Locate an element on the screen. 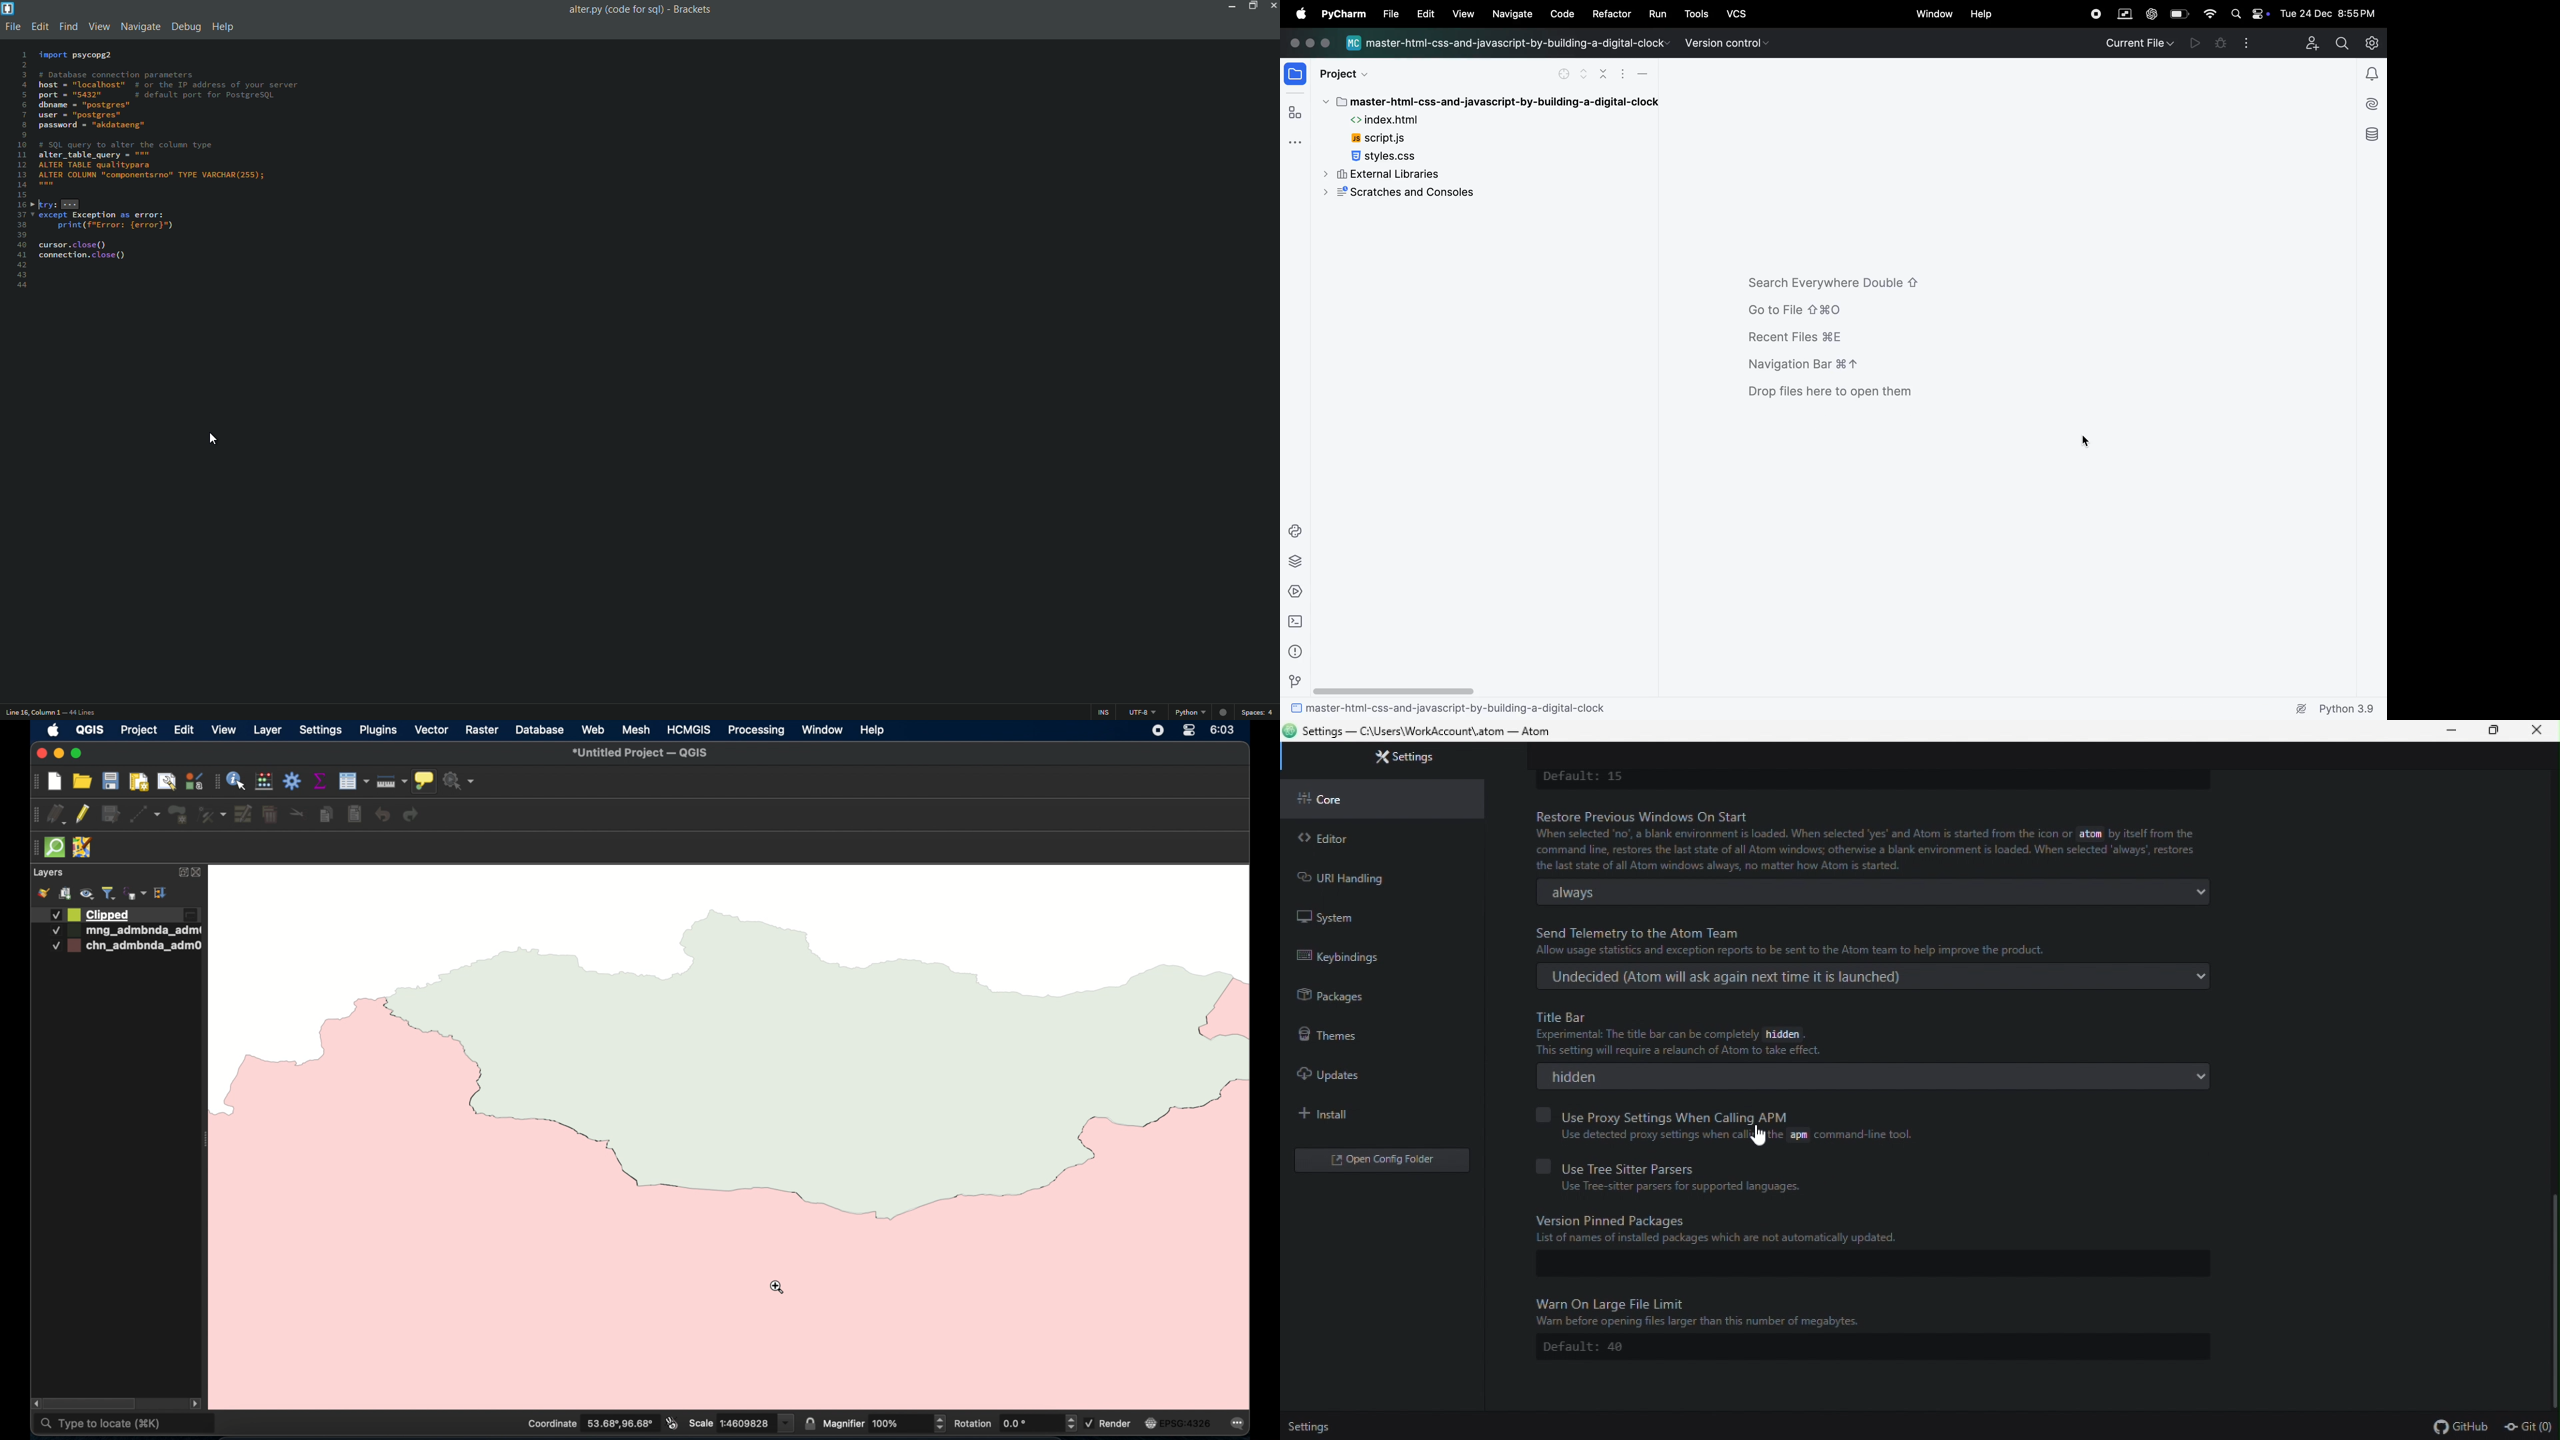 Image resolution: width=2576 pixels, height=1456 pixels. help is located at coordinates (1421, 12).